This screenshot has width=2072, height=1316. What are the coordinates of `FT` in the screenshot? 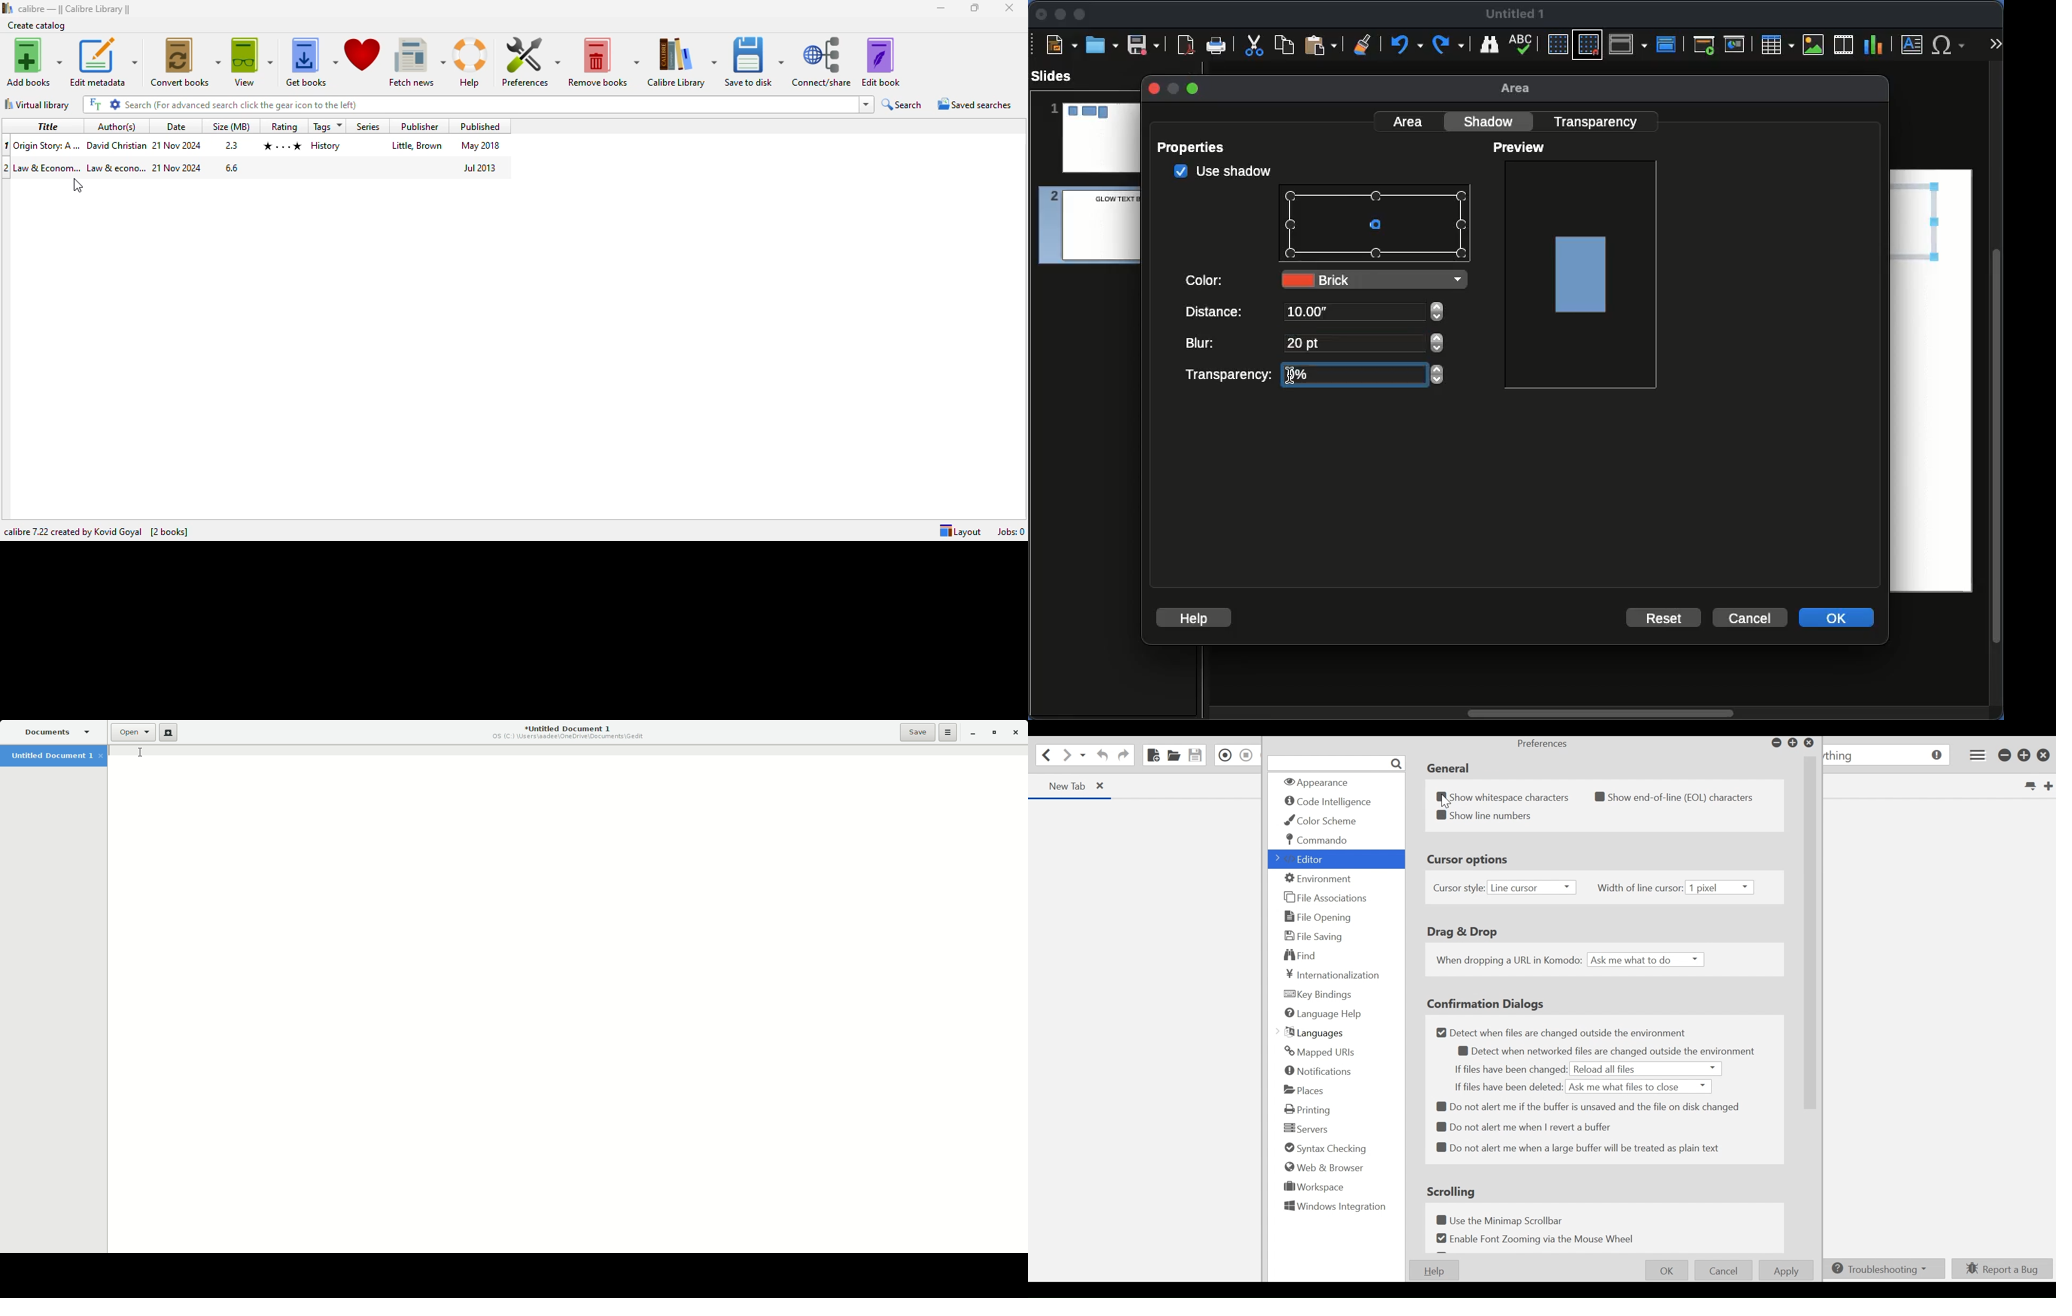 It's located at (93, 104).